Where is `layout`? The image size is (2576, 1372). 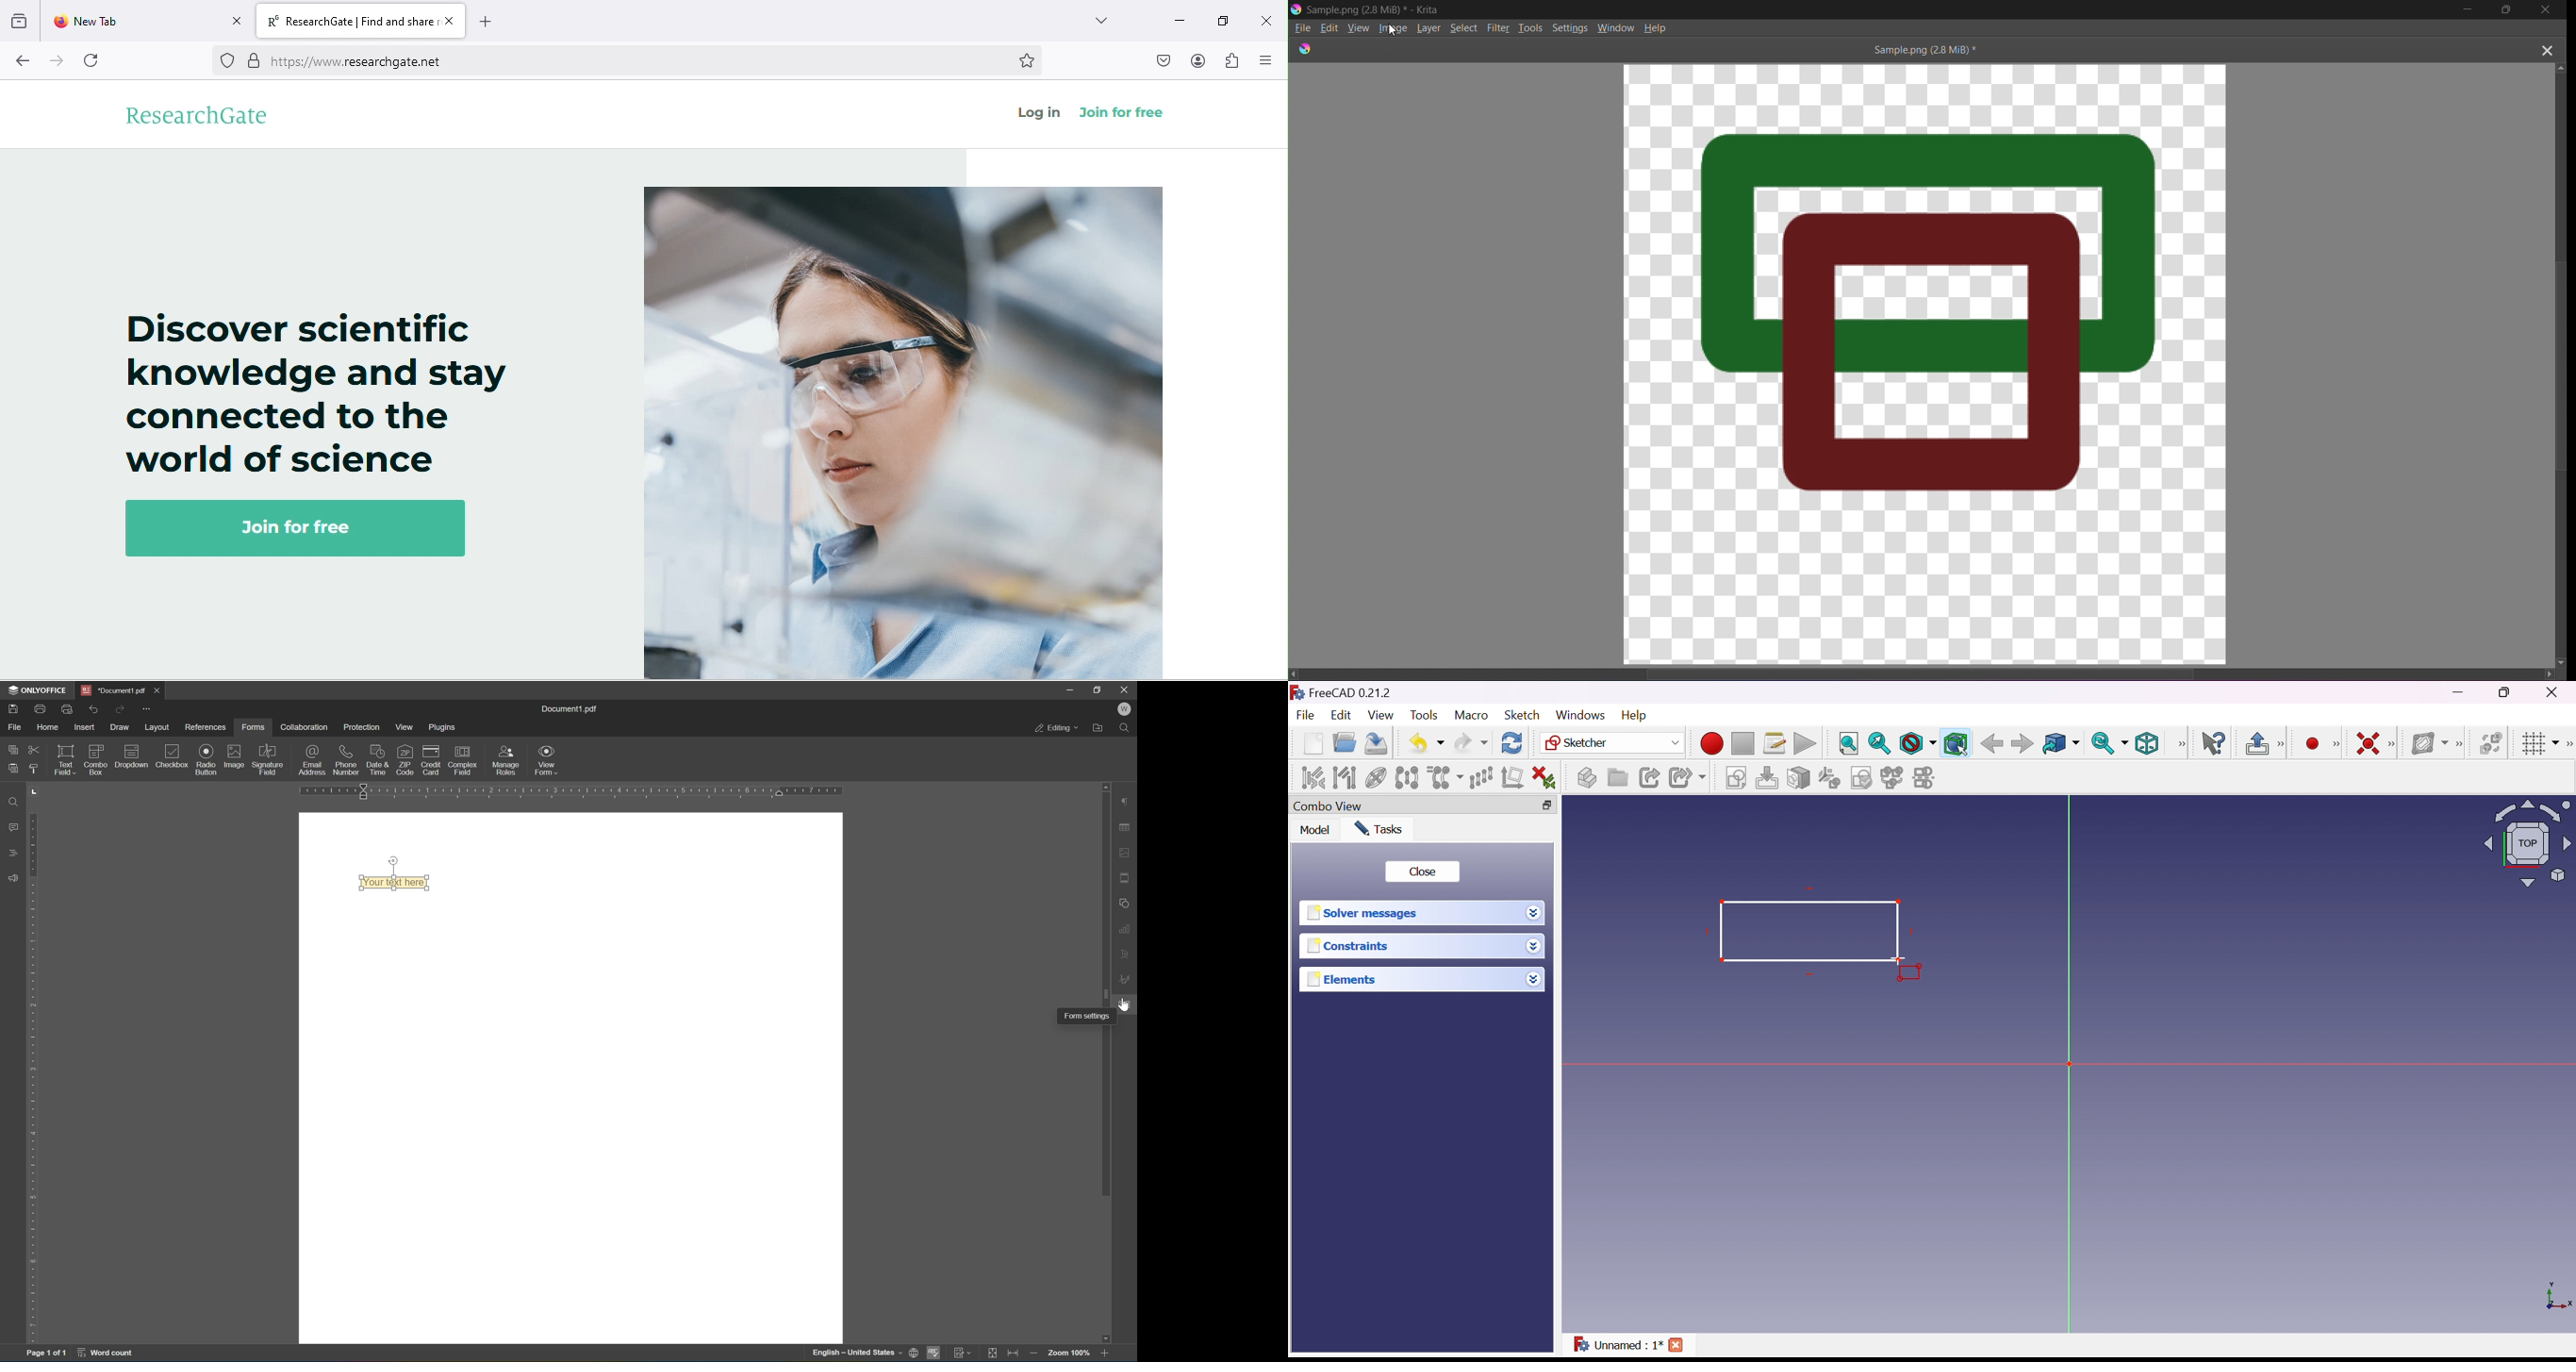 layout is located at coordinates (159, 728).